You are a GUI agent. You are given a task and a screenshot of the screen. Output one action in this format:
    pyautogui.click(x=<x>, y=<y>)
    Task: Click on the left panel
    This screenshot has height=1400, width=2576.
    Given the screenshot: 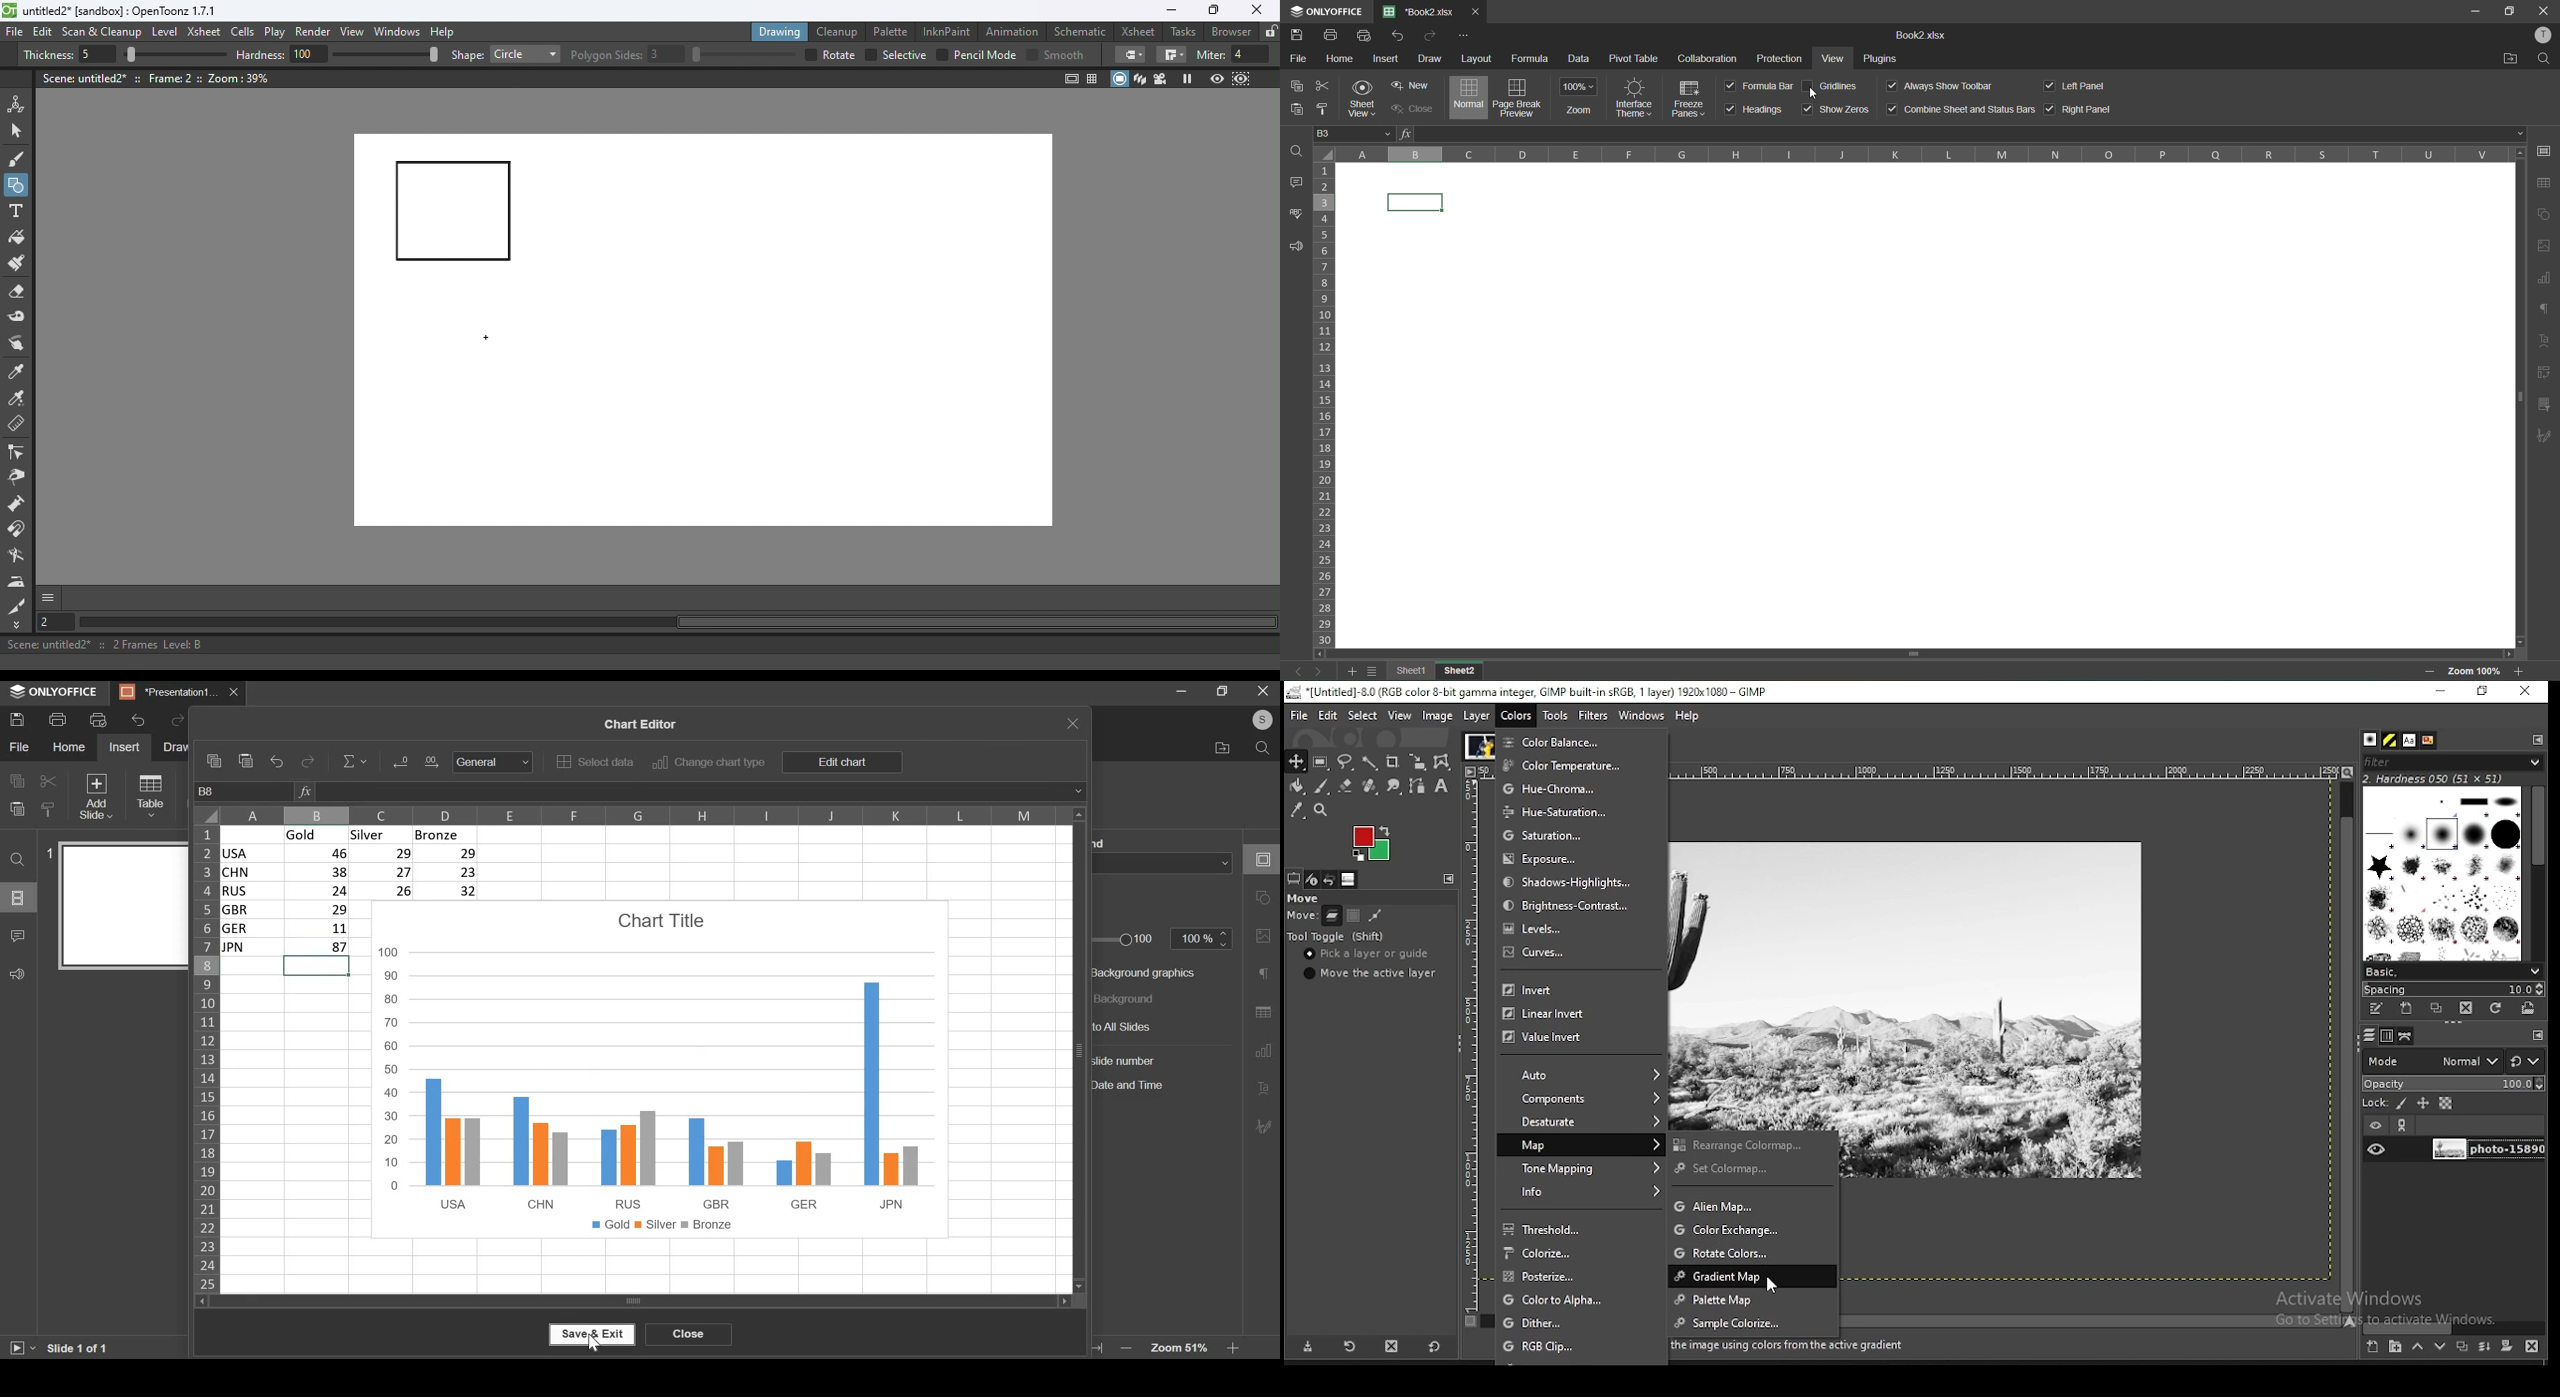 What is the action you would take?
    pyautogui.click(x=2082, y=87)
    